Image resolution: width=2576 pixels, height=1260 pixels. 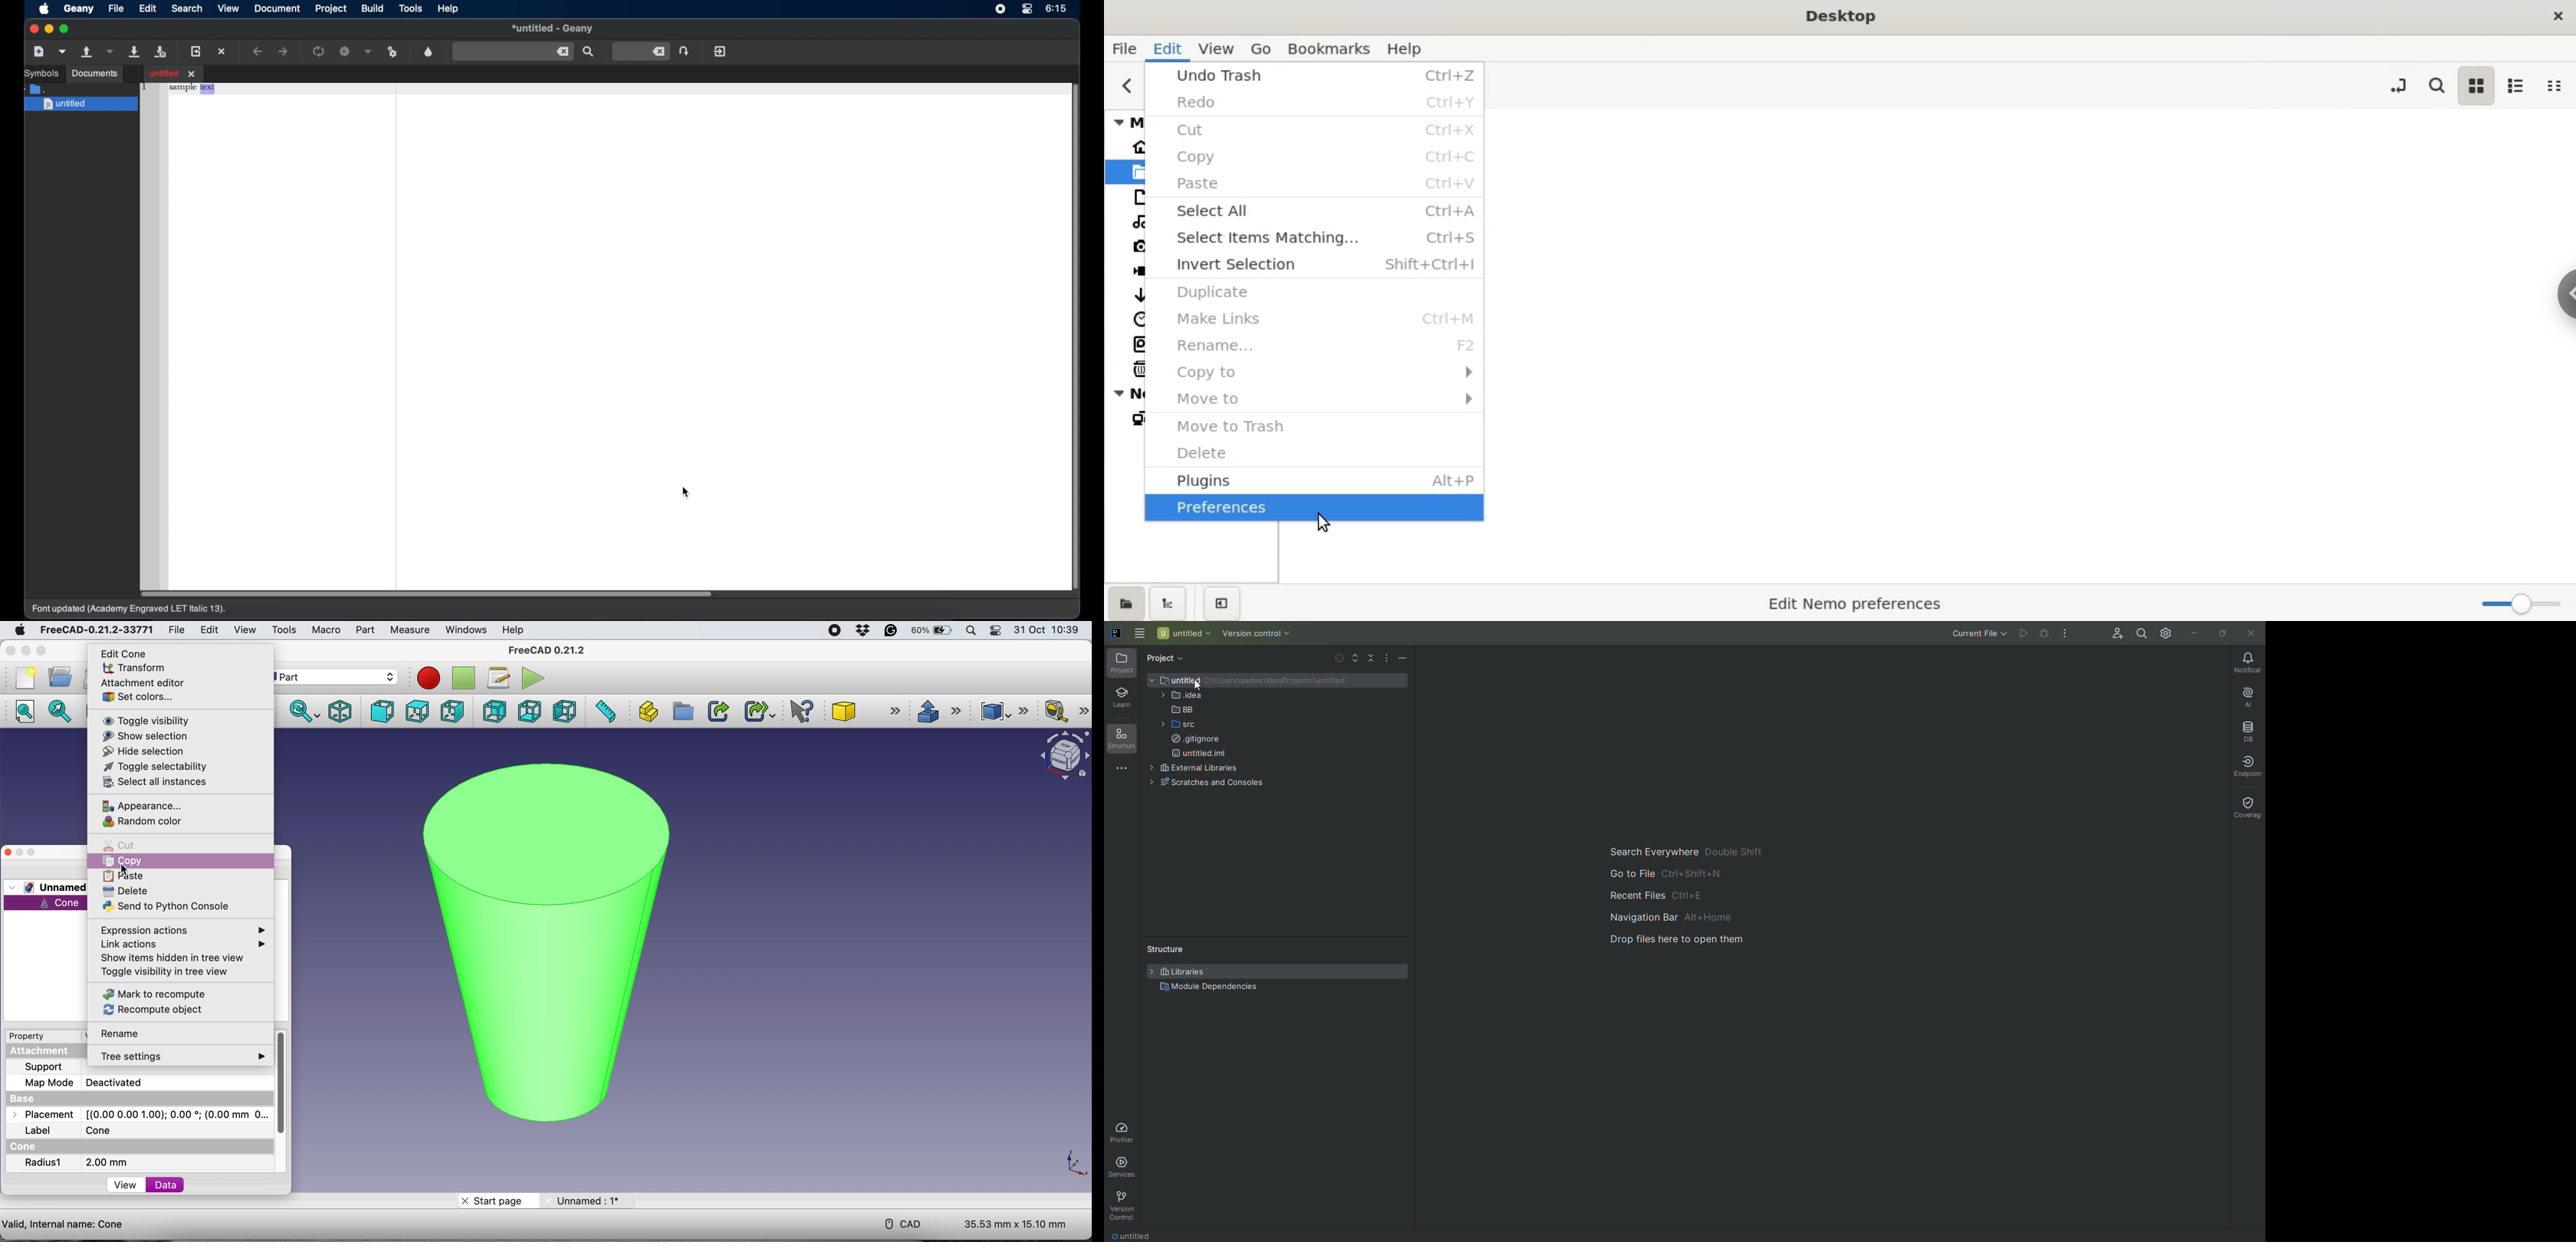 What do you see at coordinates (687, 493) in the screenshot?
I see `cursor` at bounding box center [687, 493].